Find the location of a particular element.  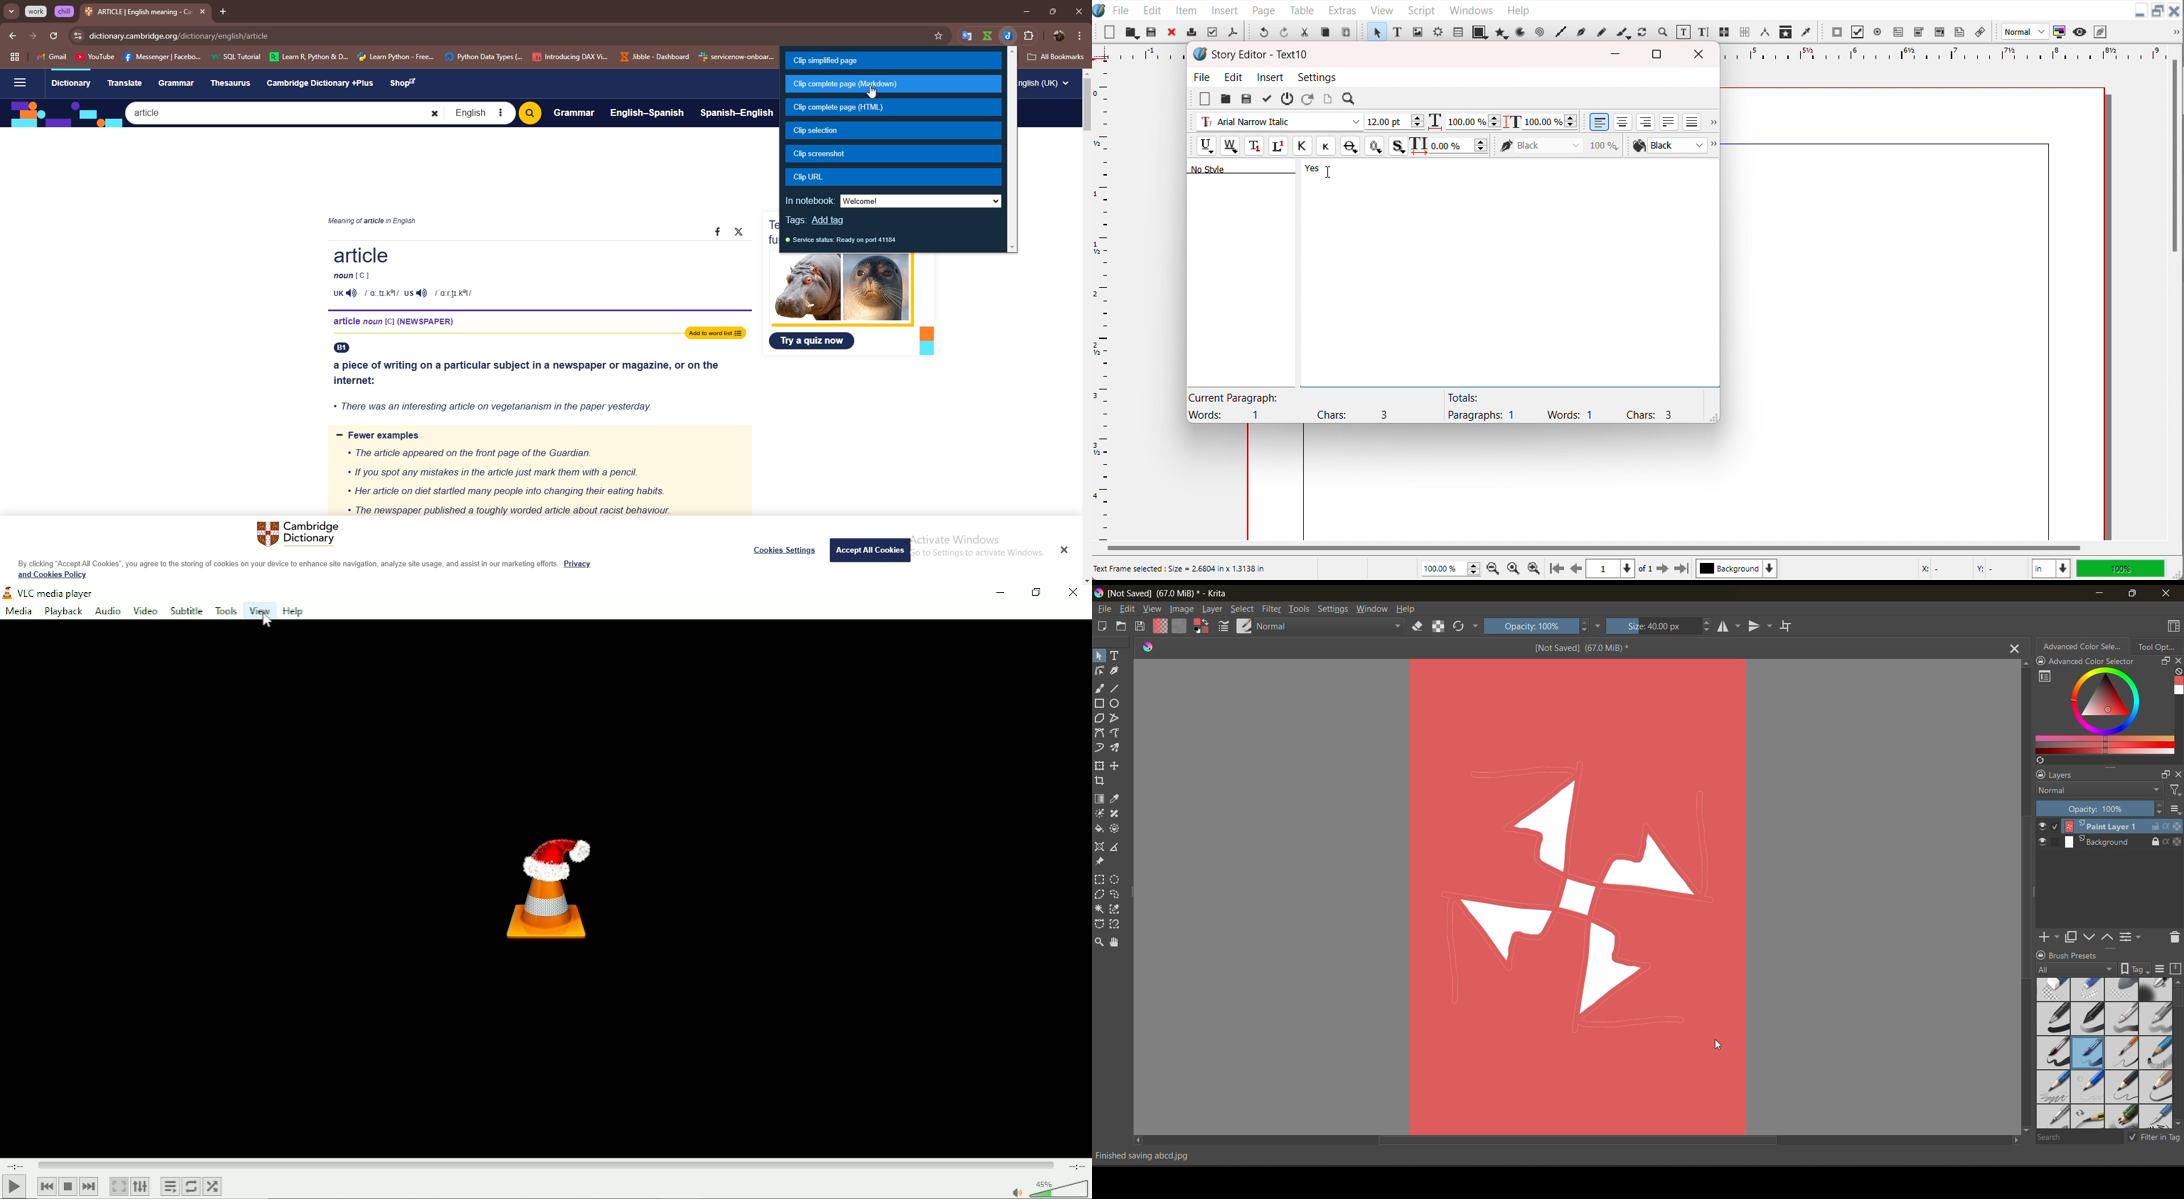

View is located at coordinates (259, 610).